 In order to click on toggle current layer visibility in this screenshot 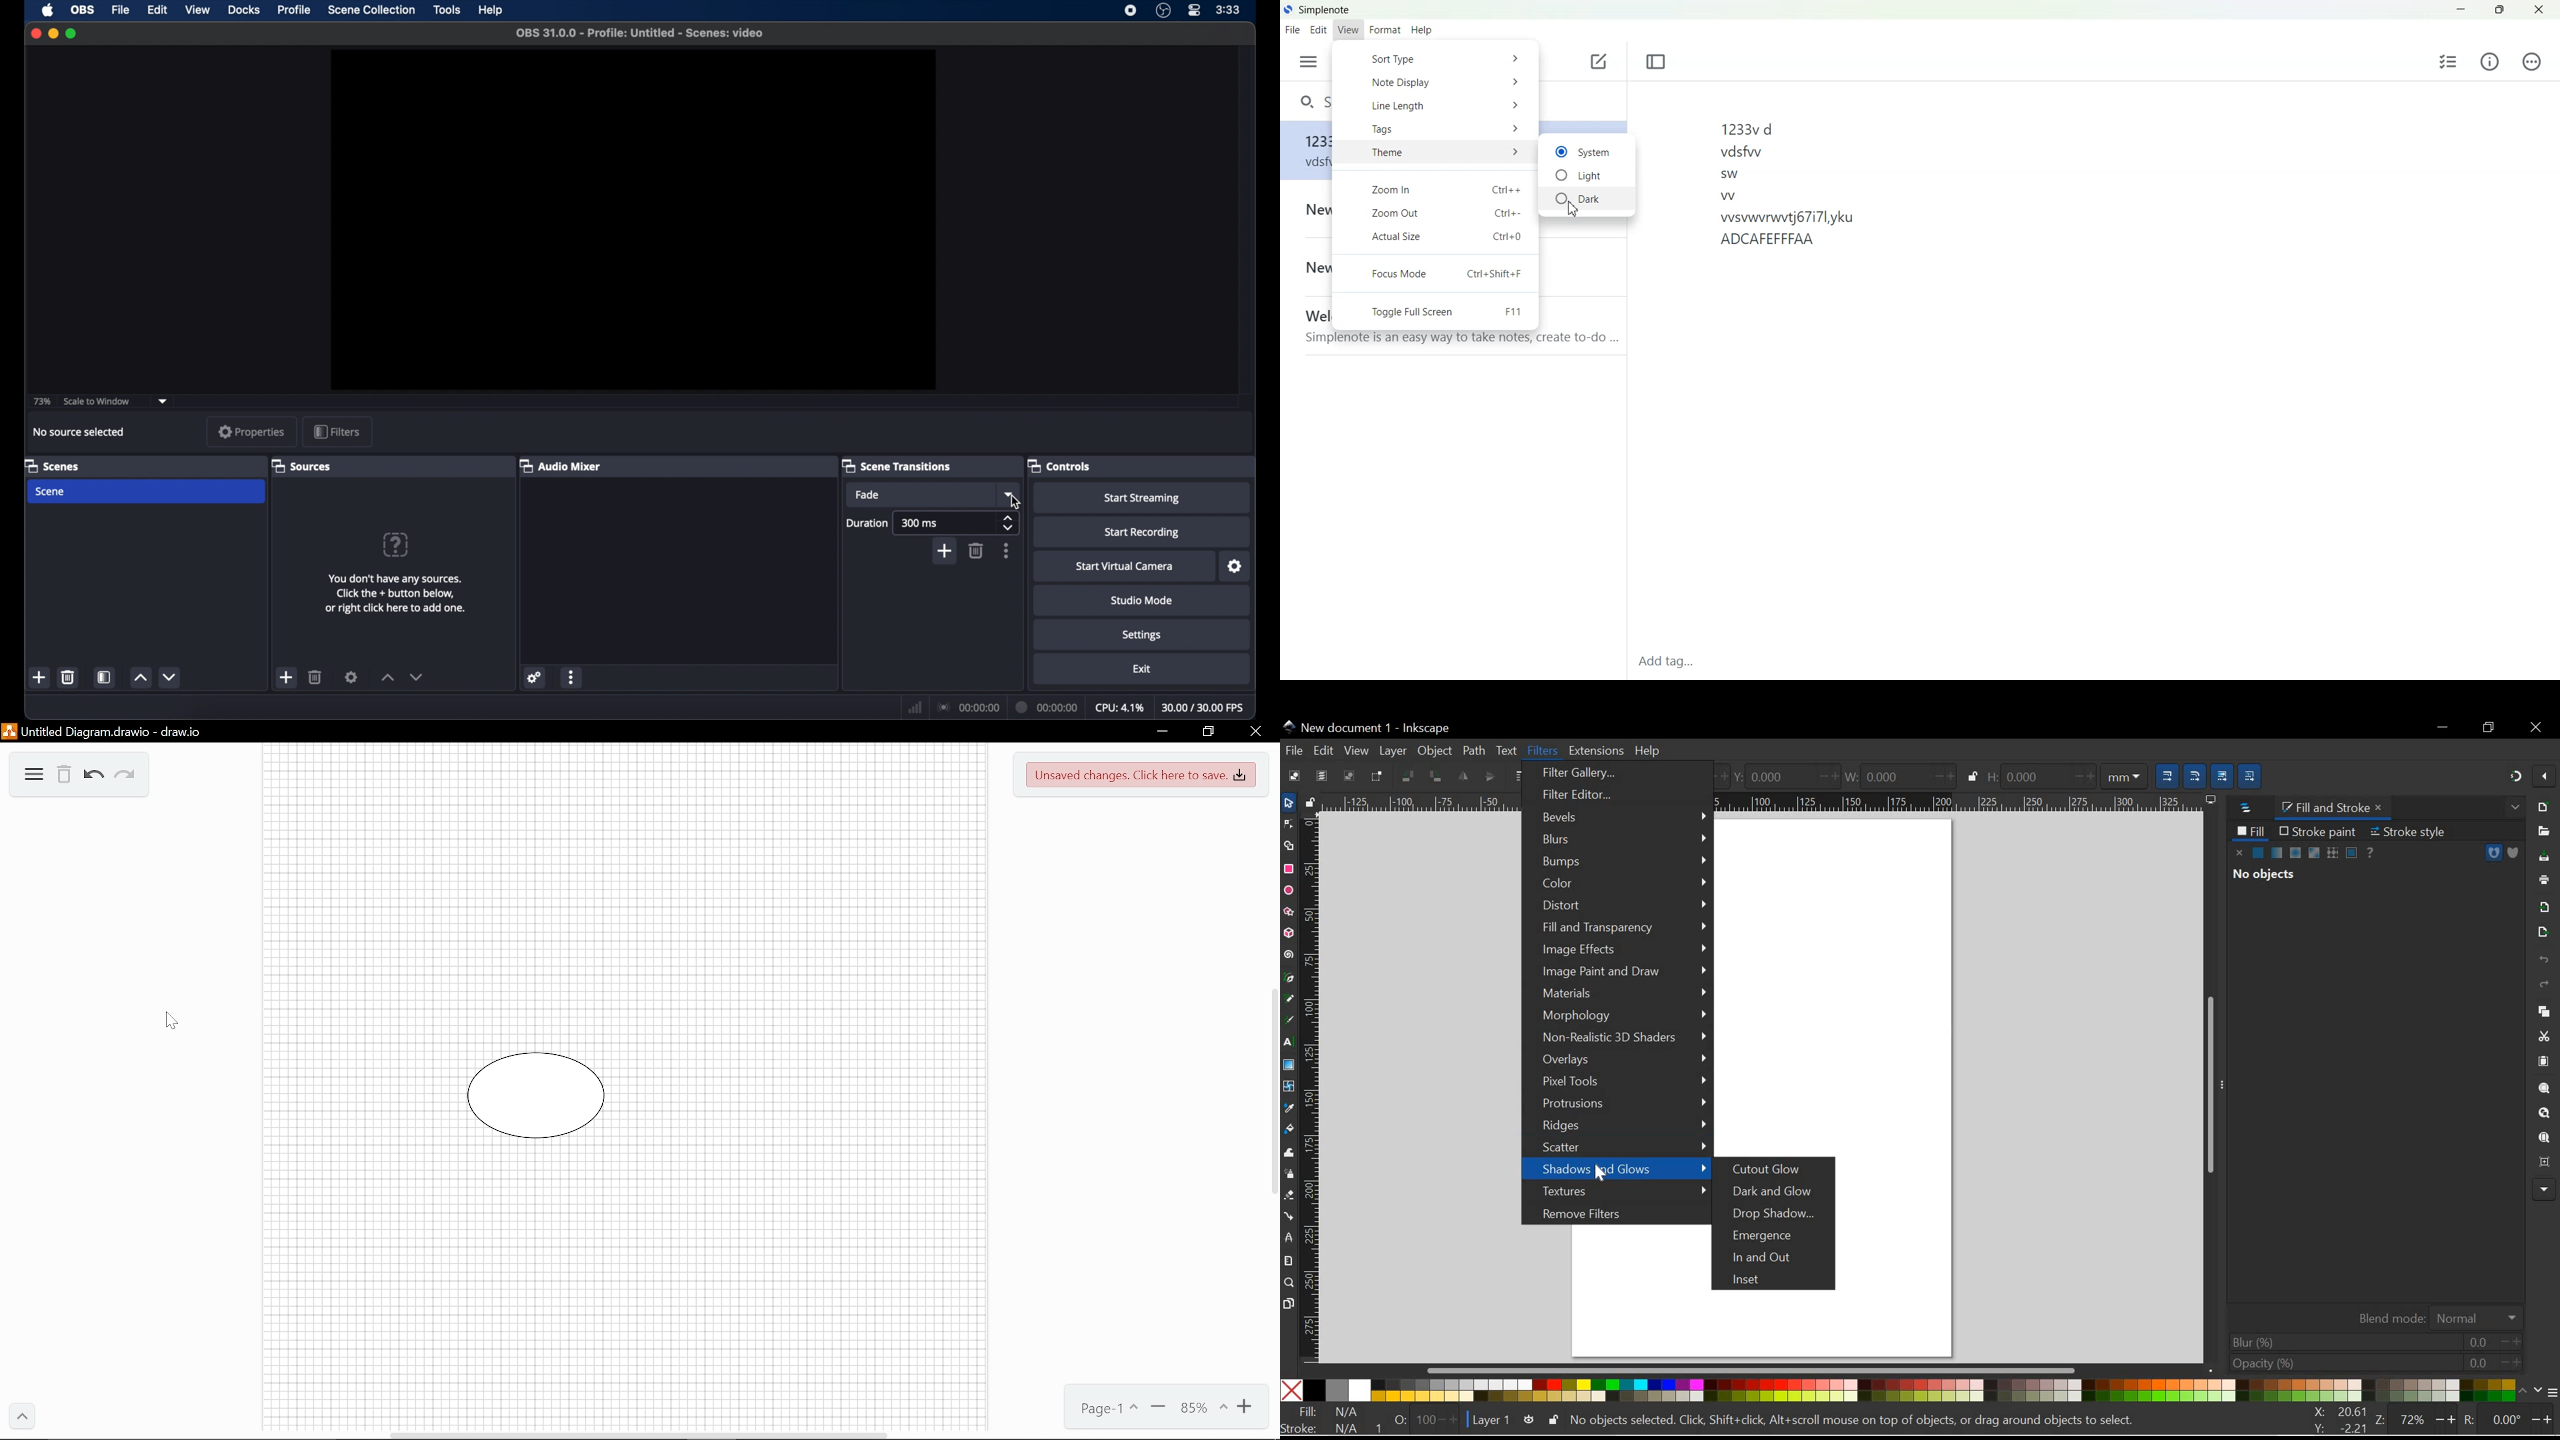, I will do `click(1529, 1419)`.